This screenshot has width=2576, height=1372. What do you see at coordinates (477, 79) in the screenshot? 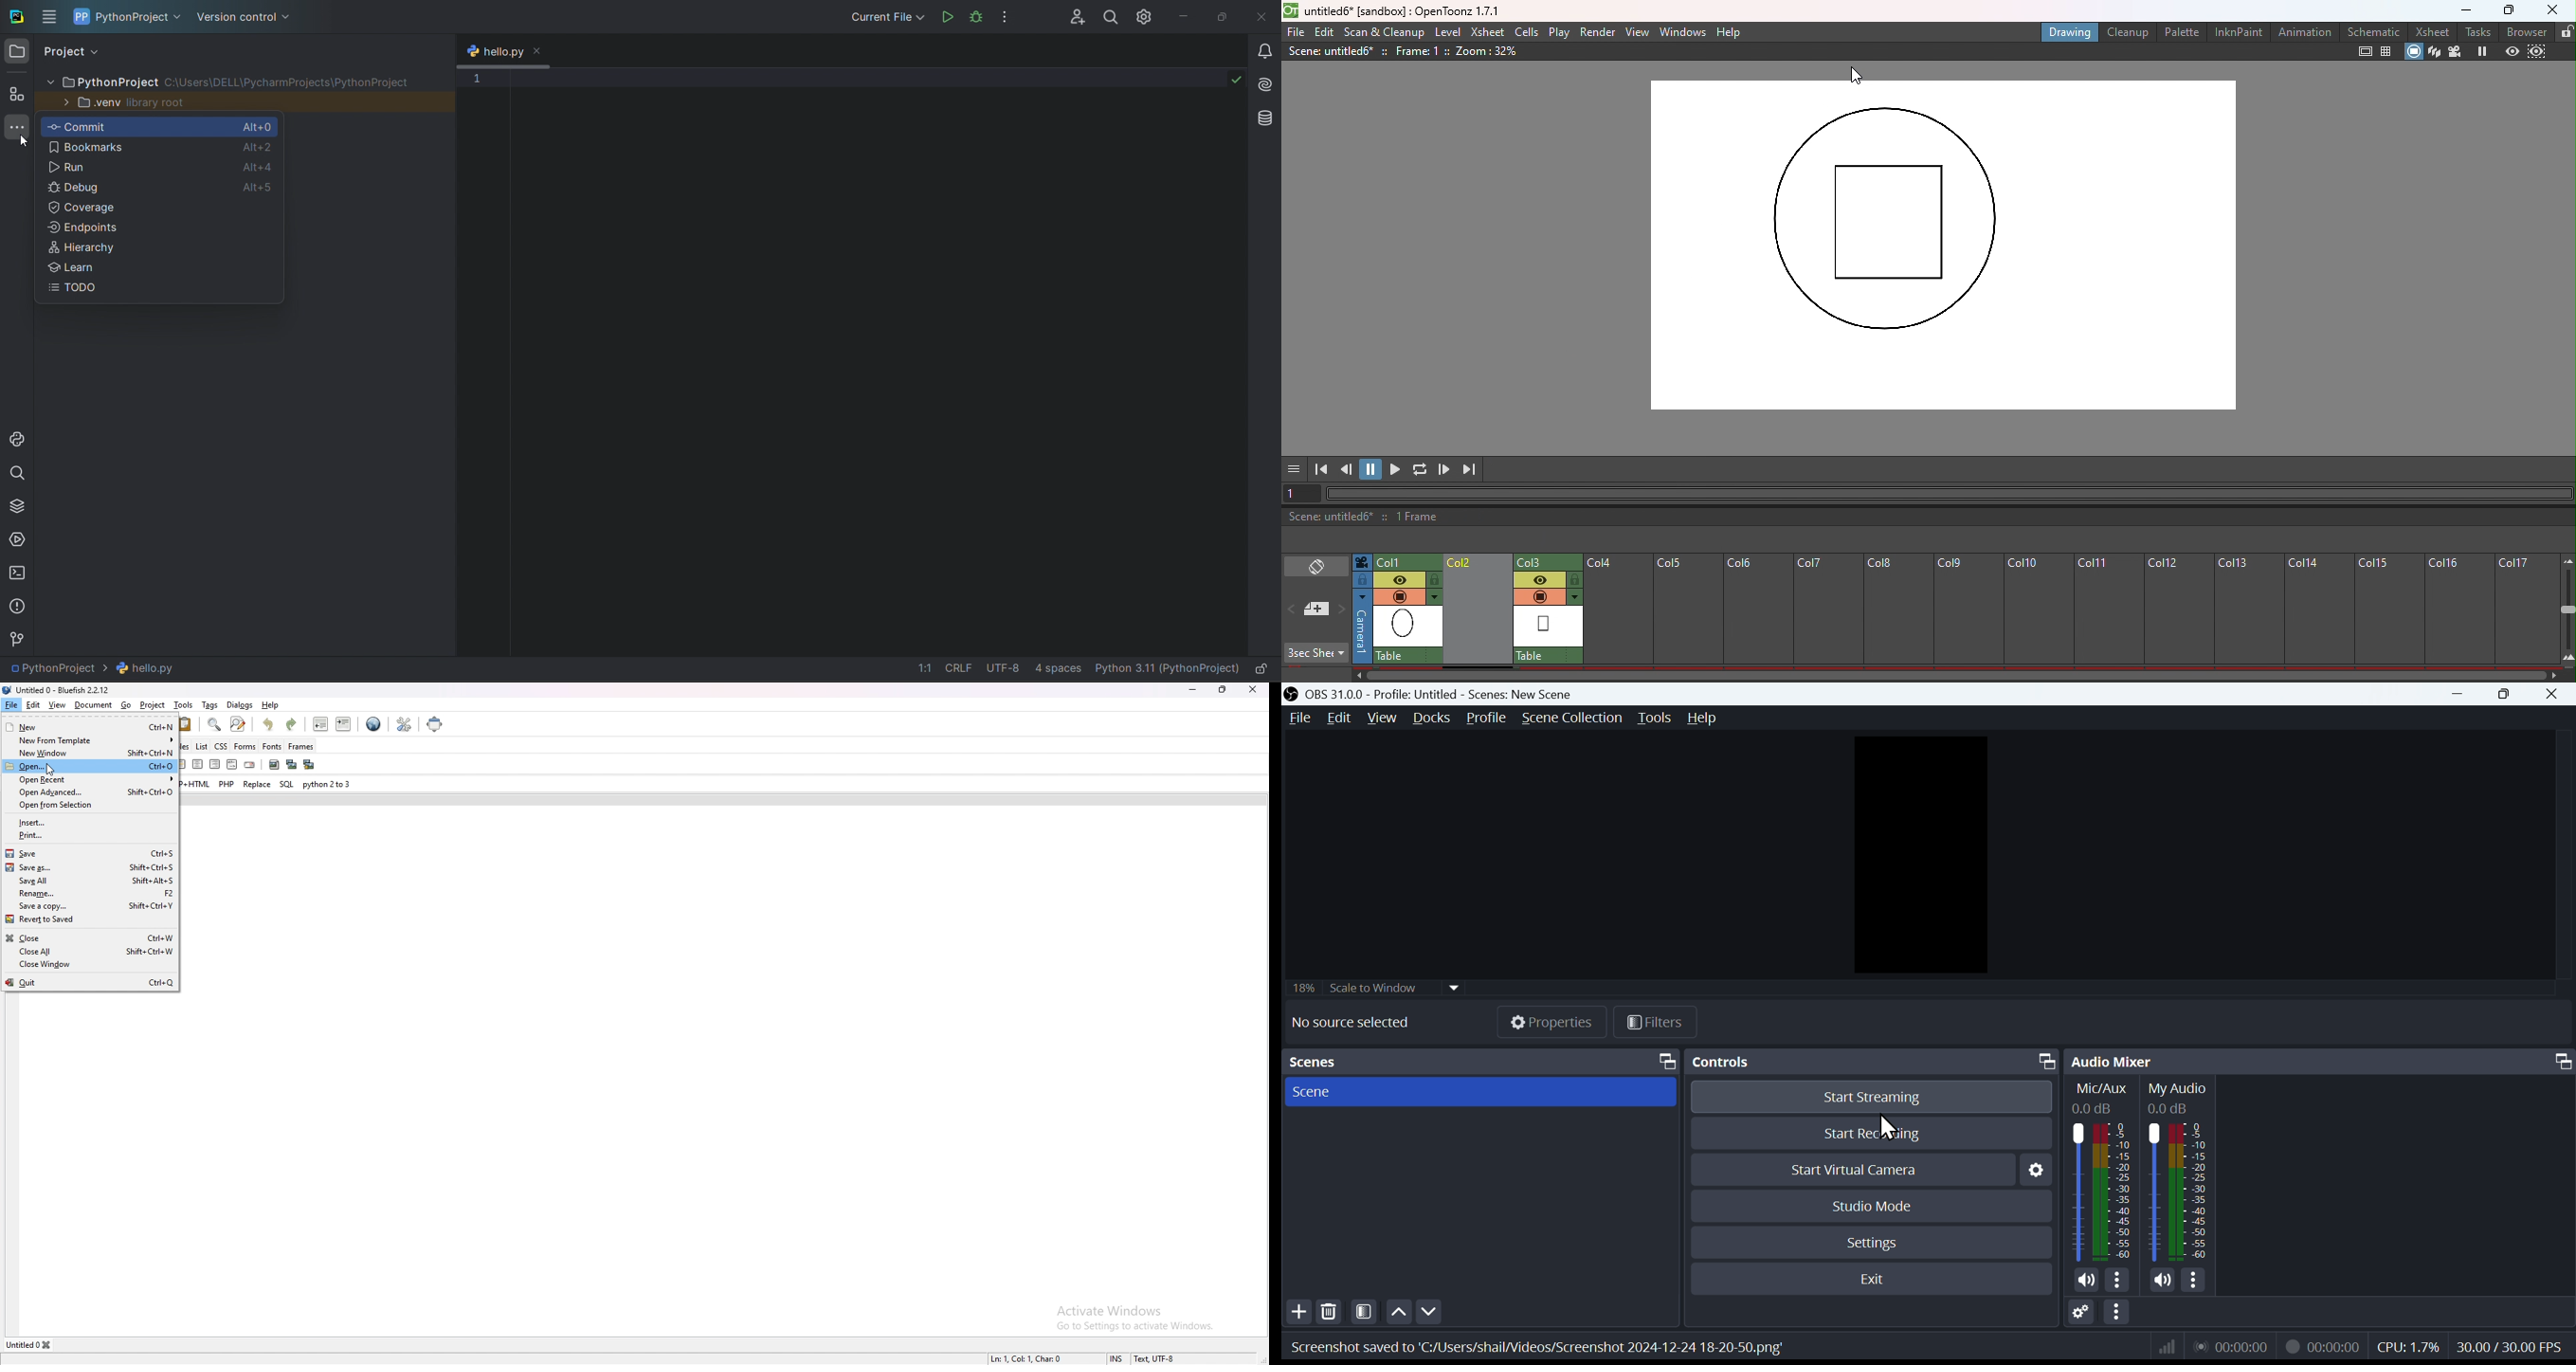
I see `1` at bounding box center [477, 79].